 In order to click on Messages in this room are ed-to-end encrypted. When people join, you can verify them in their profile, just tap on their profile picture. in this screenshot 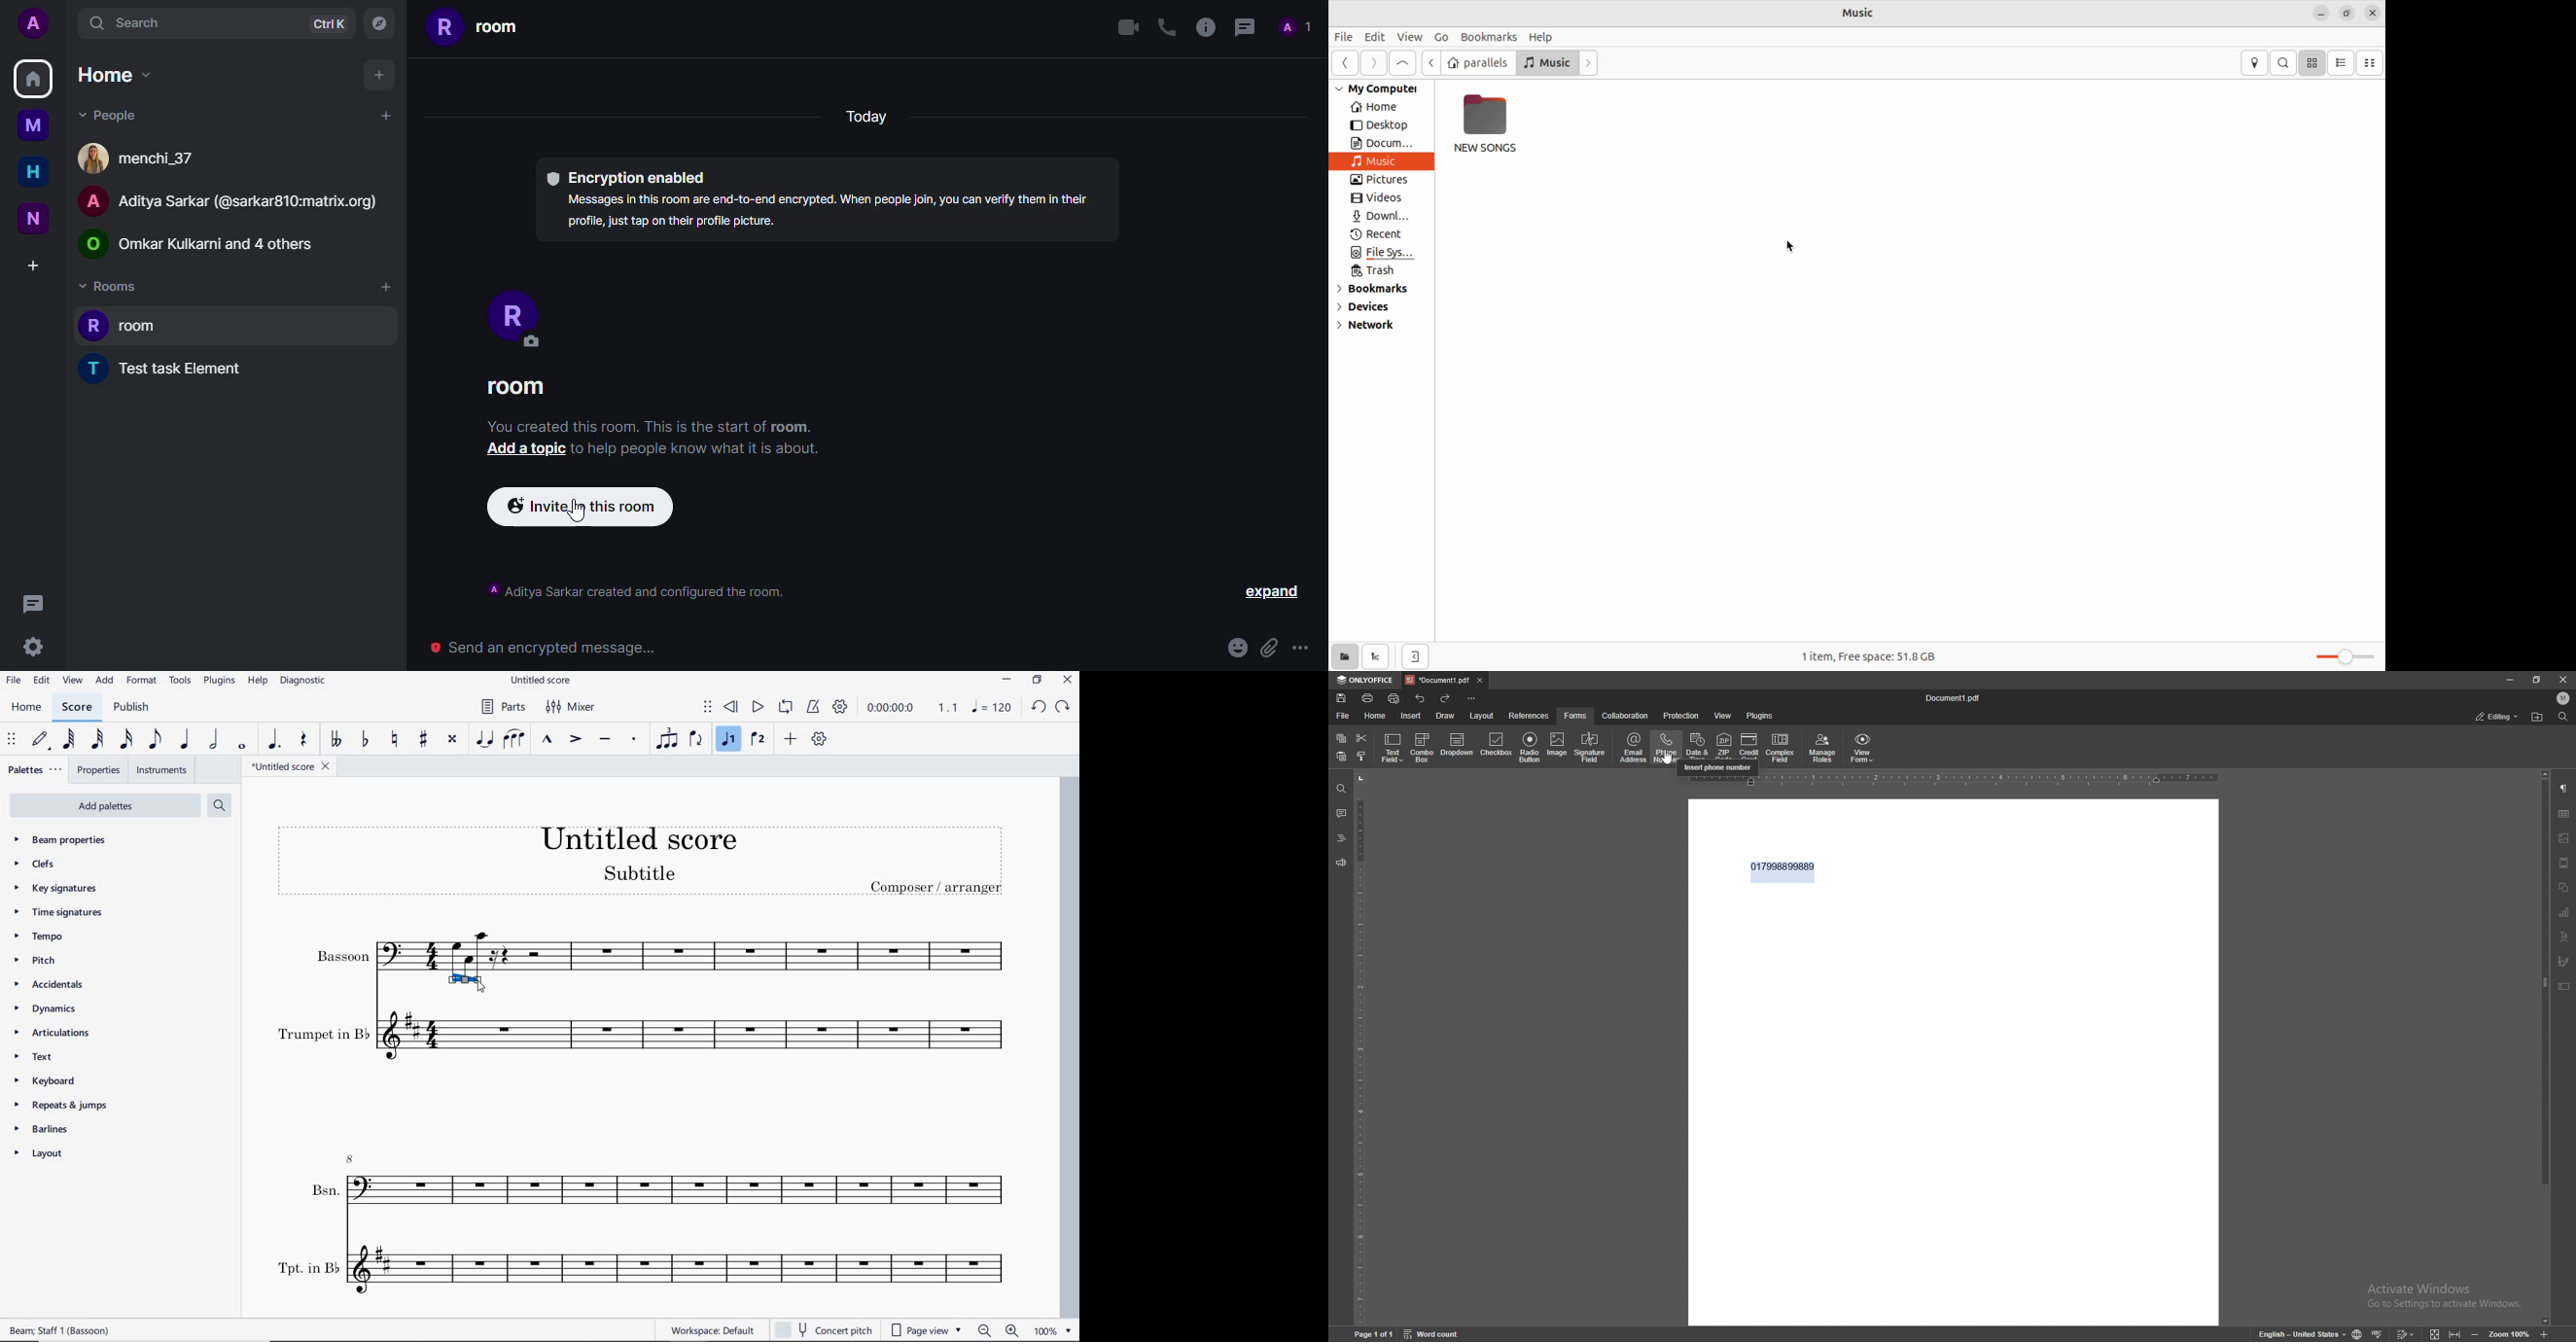, I will do `click(825, 212)`.